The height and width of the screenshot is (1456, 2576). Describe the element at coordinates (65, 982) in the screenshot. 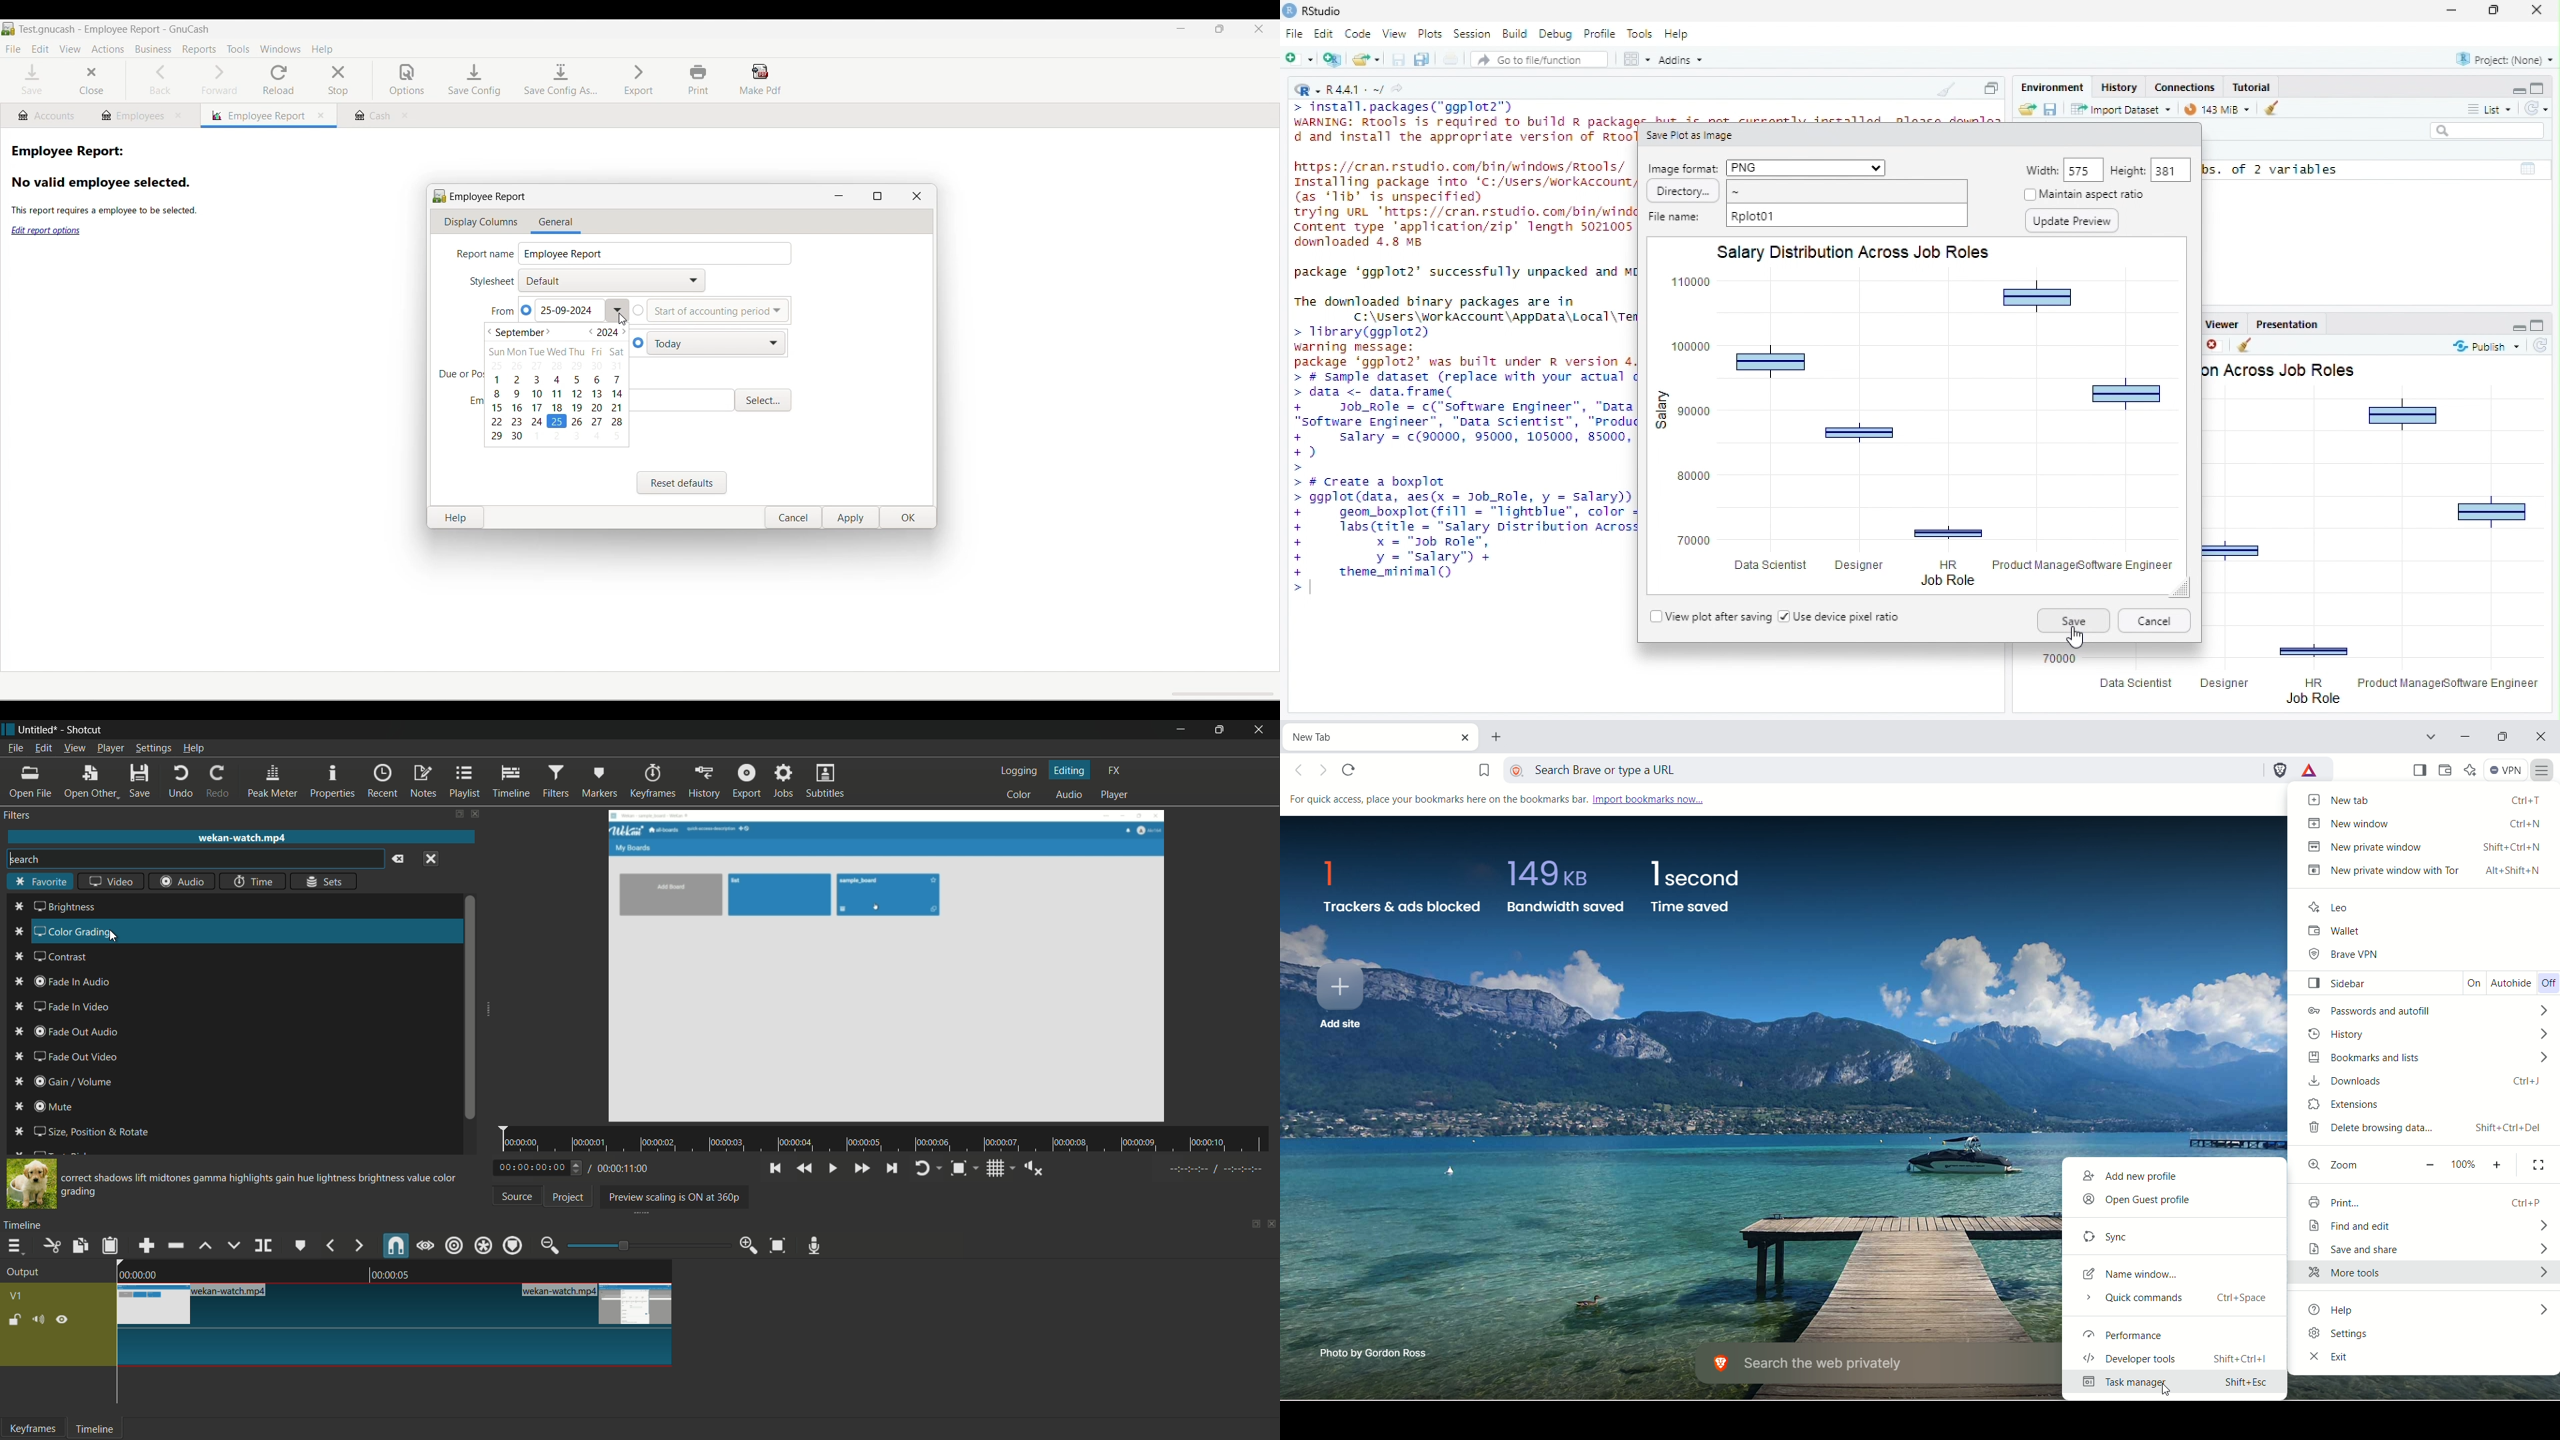

I see `fade in audio` at that location.